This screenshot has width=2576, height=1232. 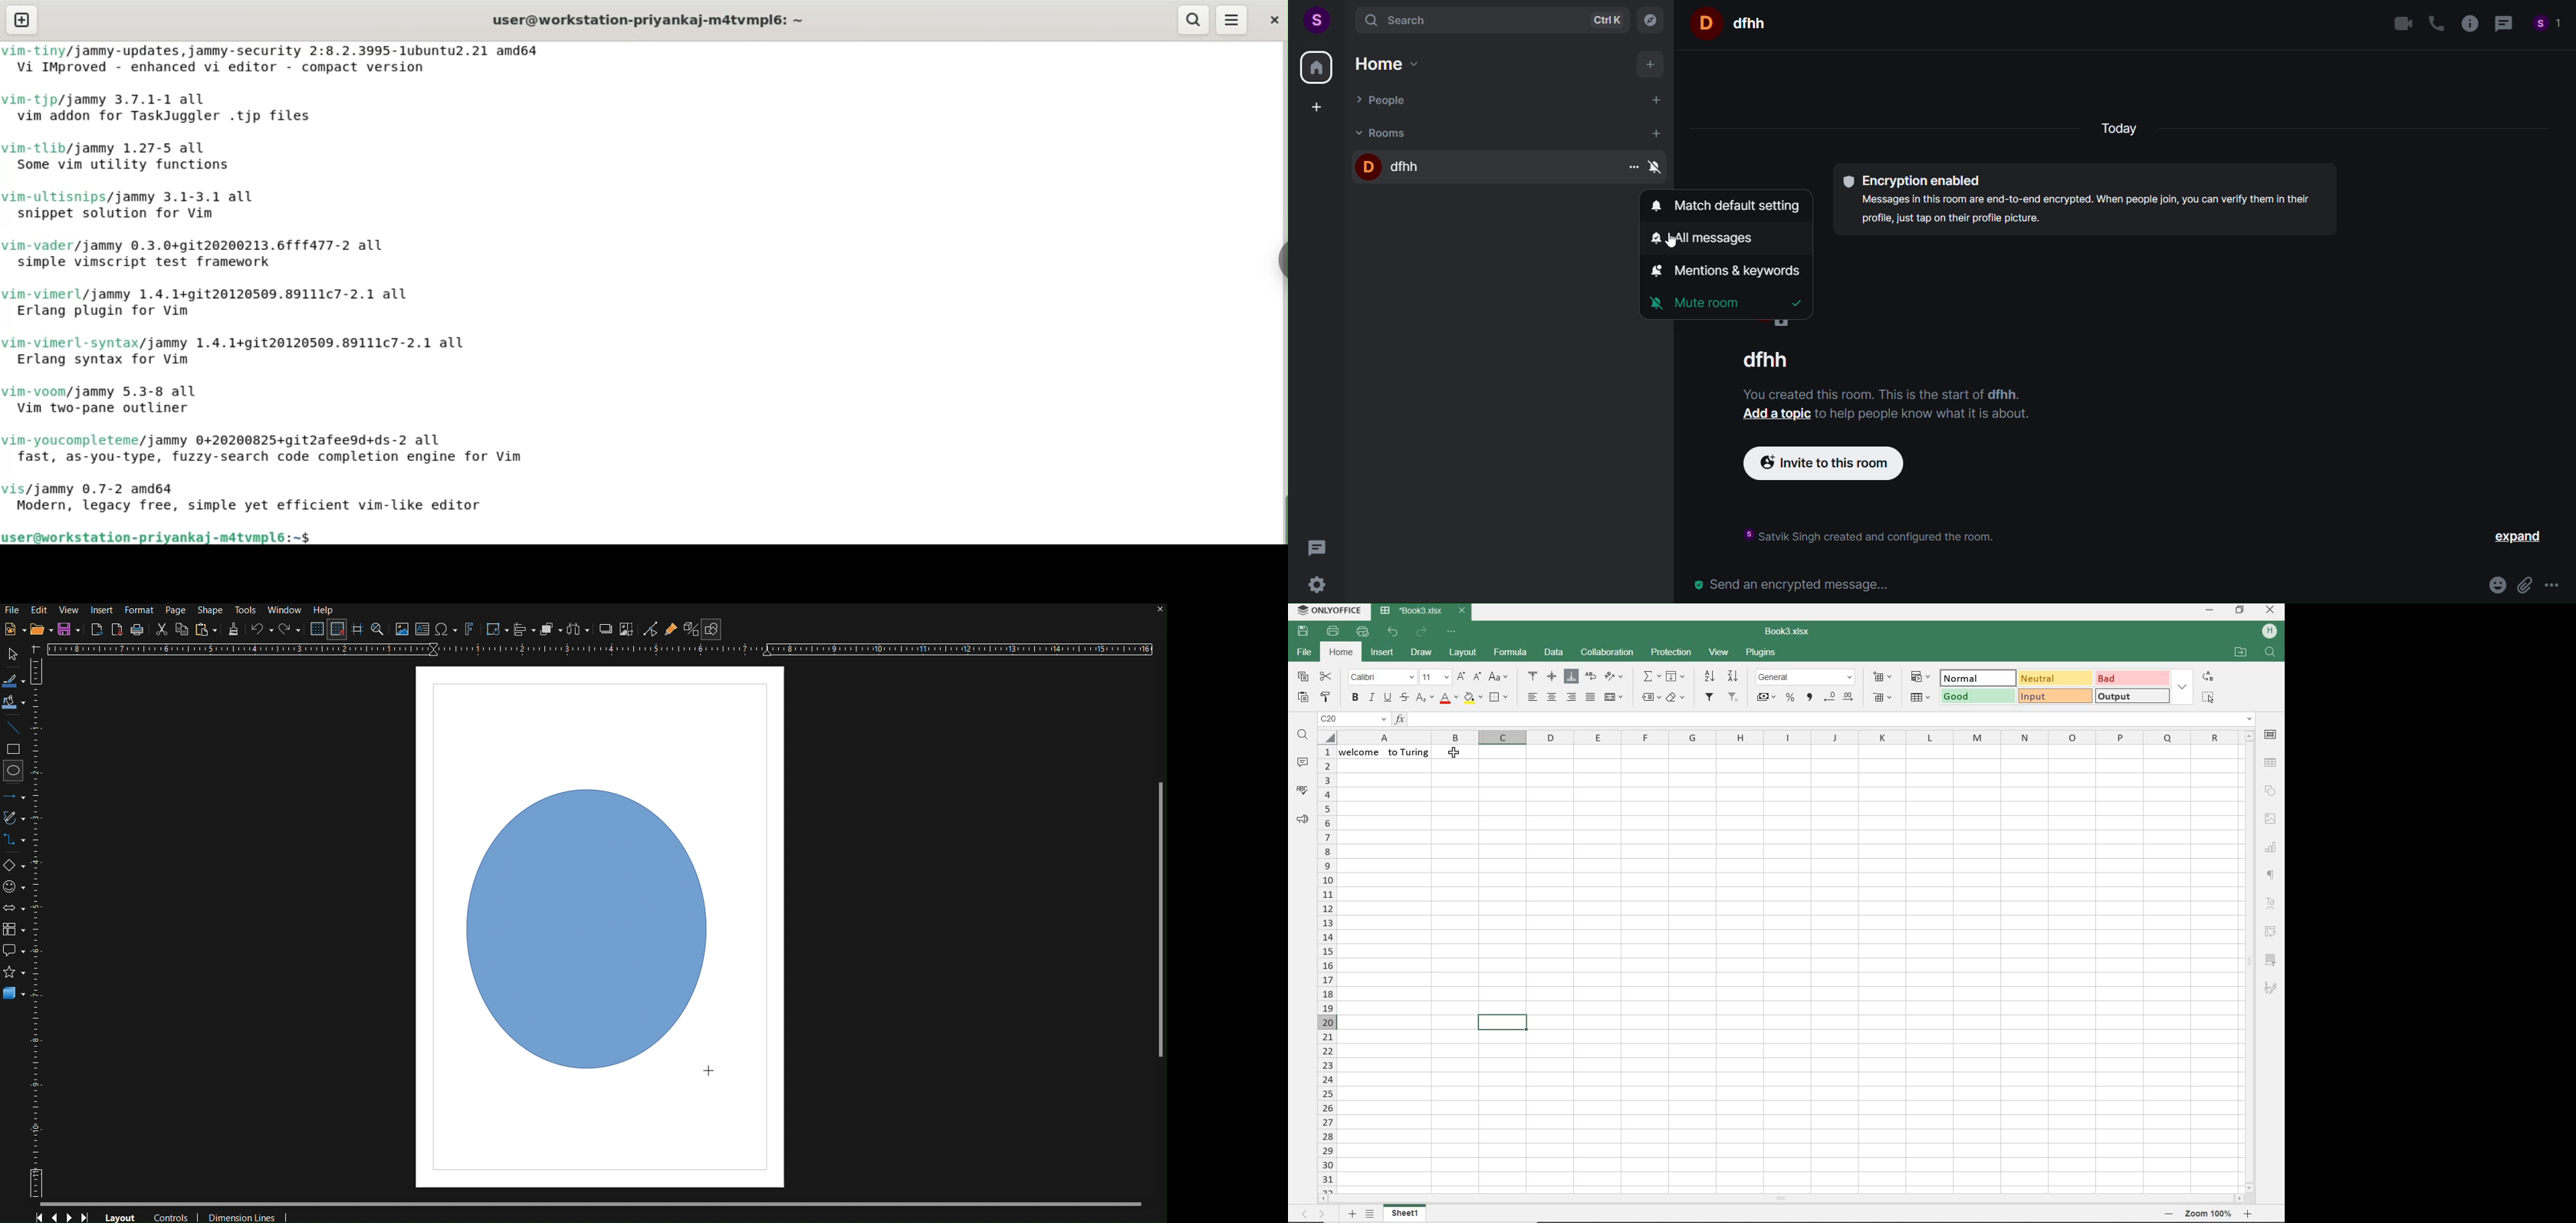 What do you see at coordinates (1726, 301) in the screenshot?
I see `mute room` at bounding box center [1726, 301].